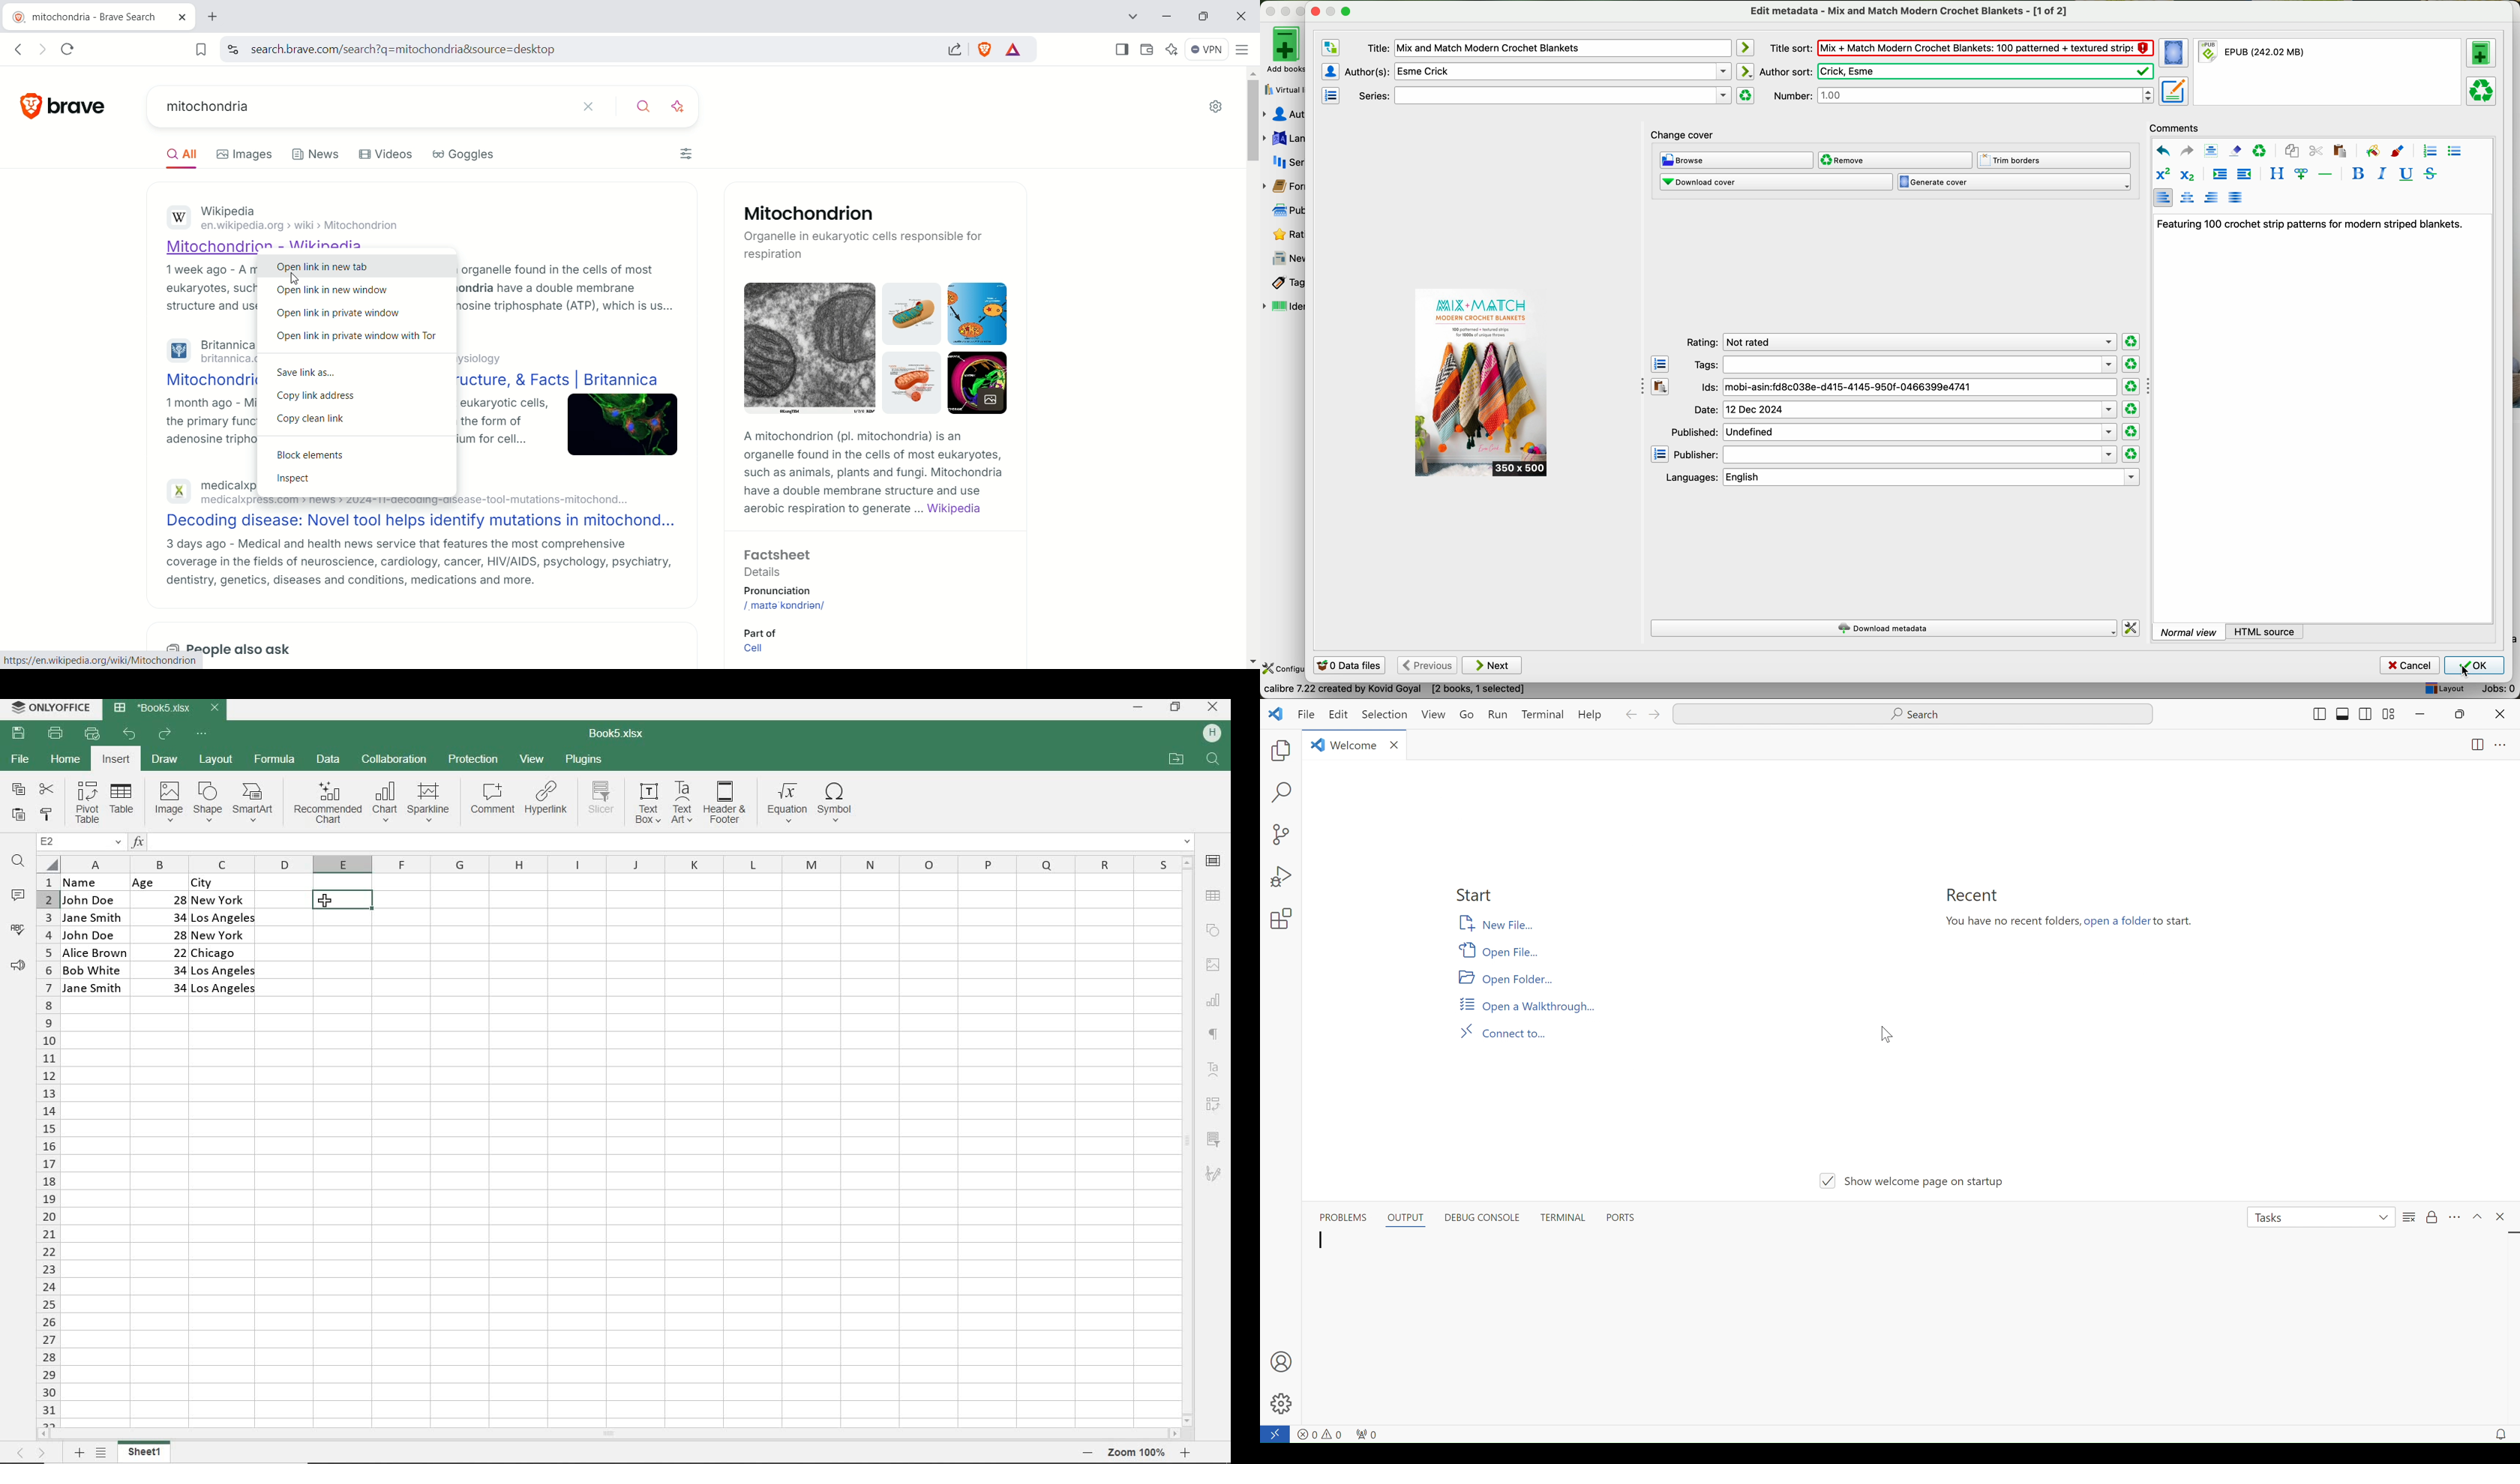 The width and height of the screenshot is (2520, 1484). I want to click on align center, so click(2189, 198).